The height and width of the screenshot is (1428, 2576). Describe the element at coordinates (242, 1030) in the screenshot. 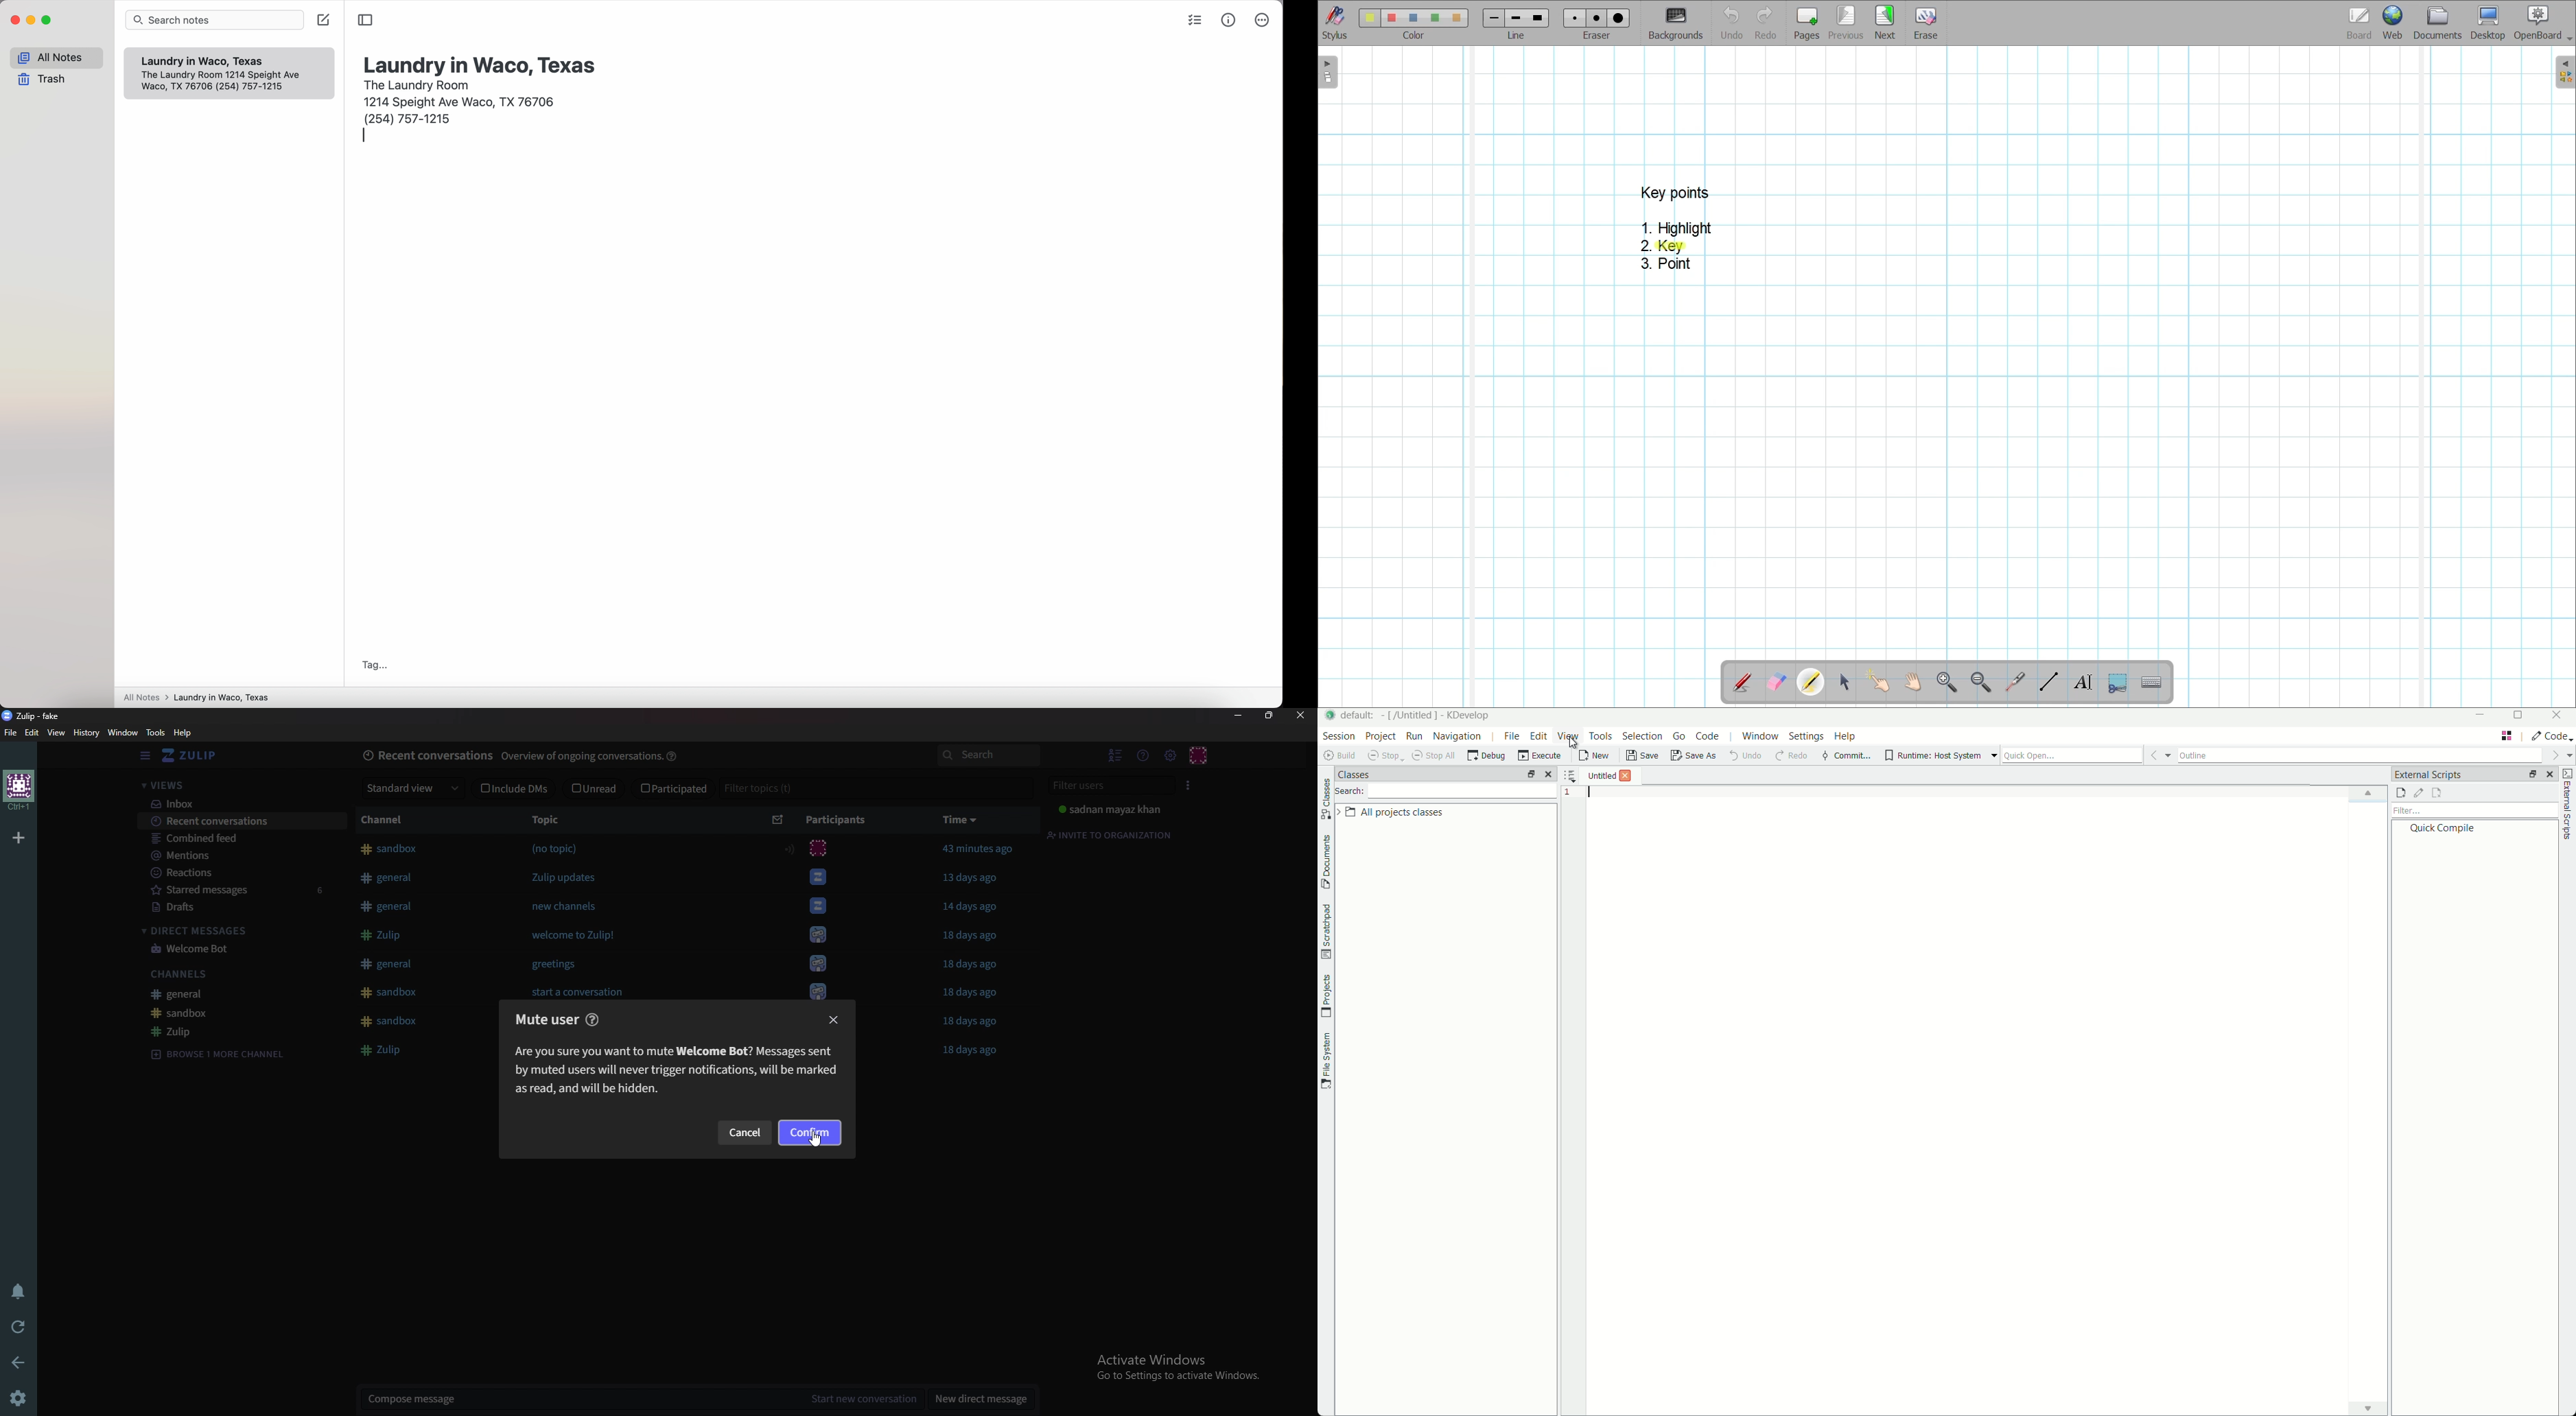

I see `Zulip` at that location.